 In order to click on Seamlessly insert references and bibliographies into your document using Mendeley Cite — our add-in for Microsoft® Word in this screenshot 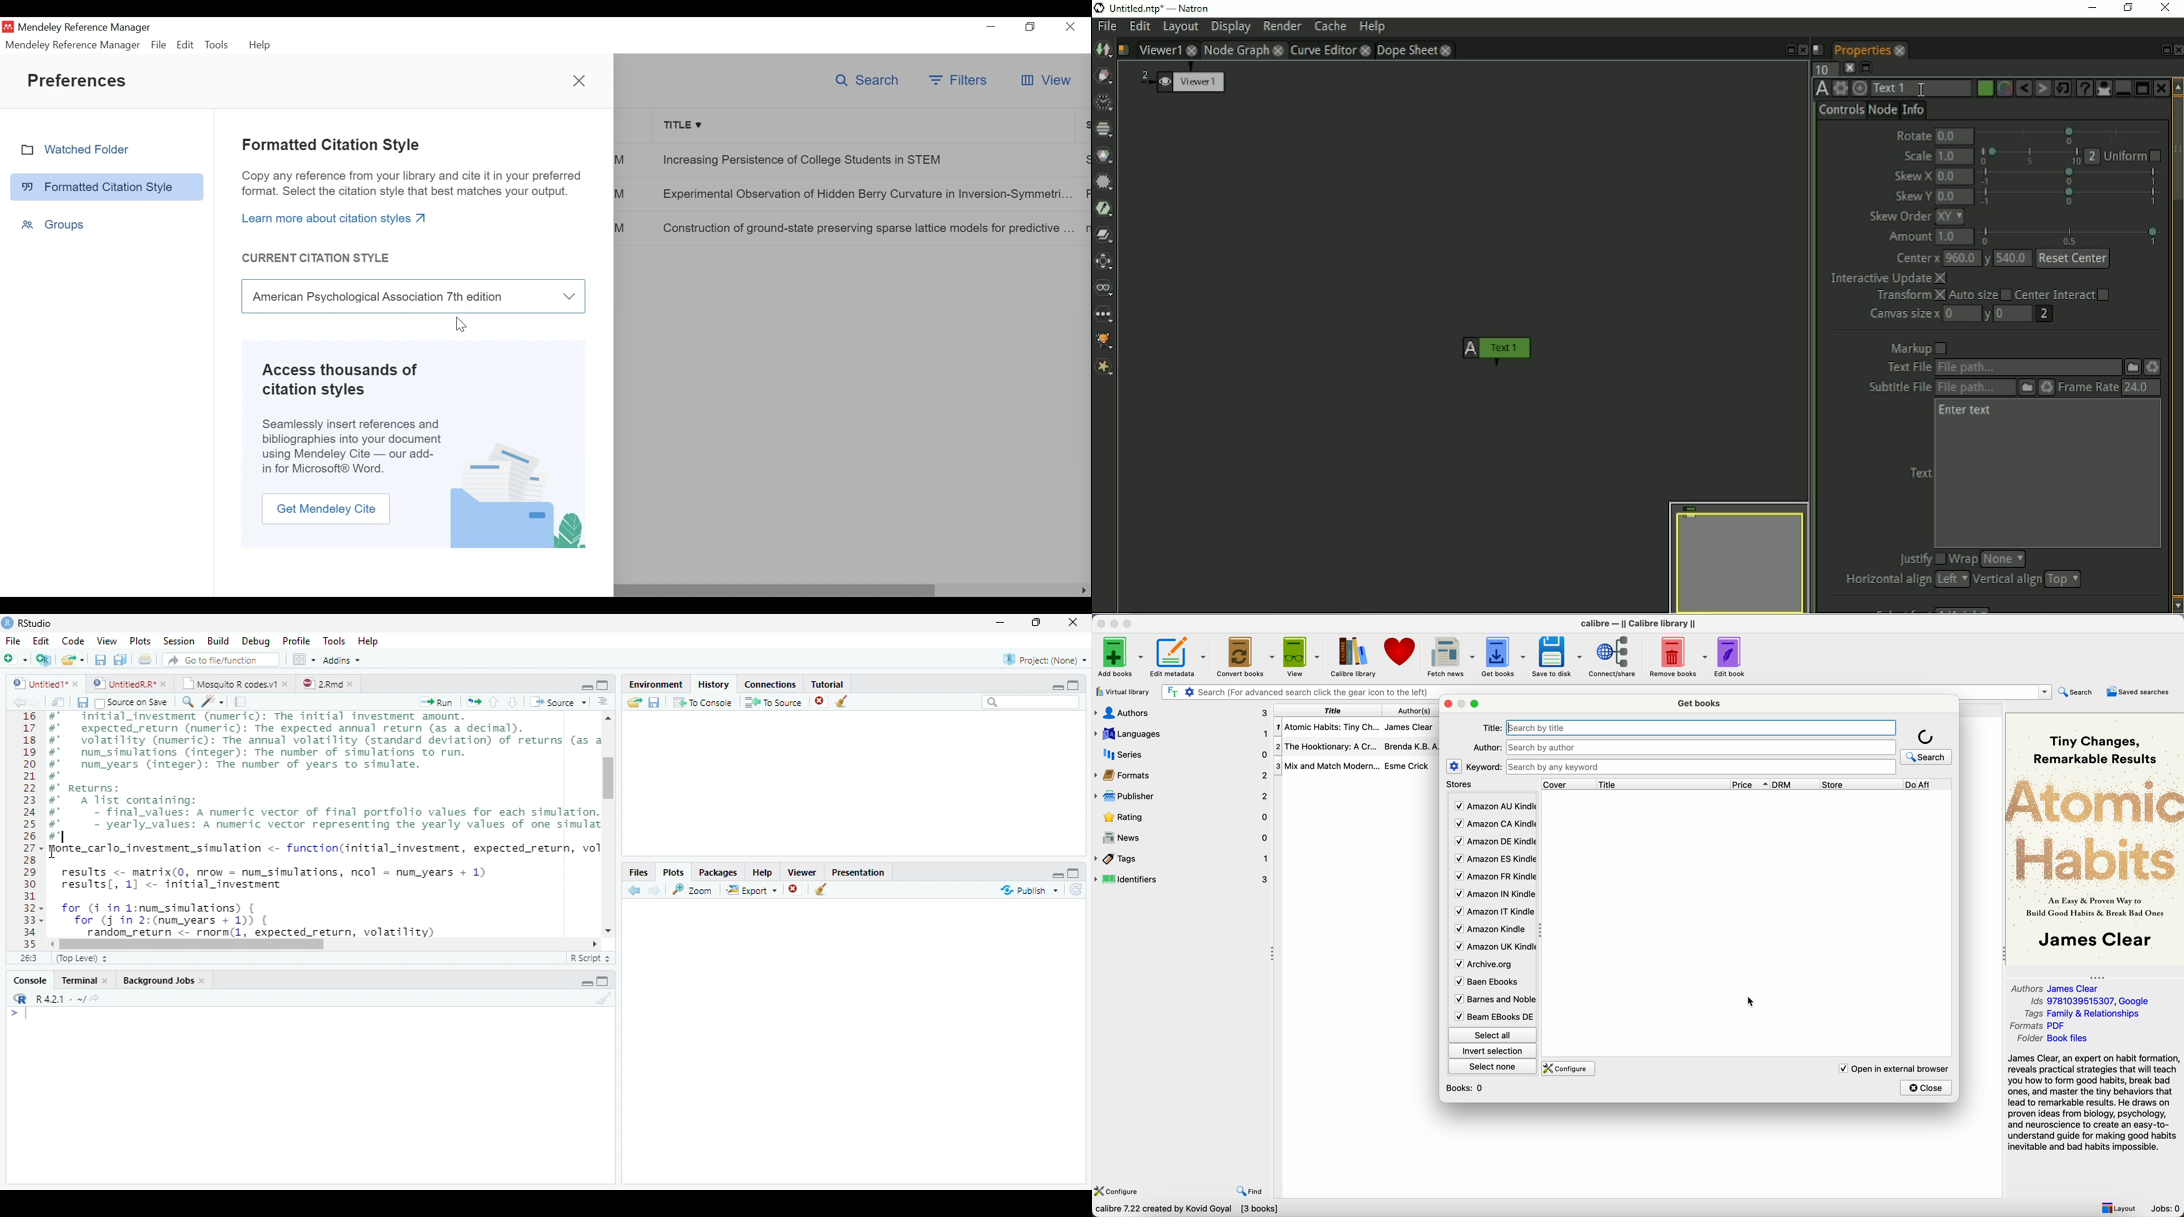, I will do `click(353, 447)`.